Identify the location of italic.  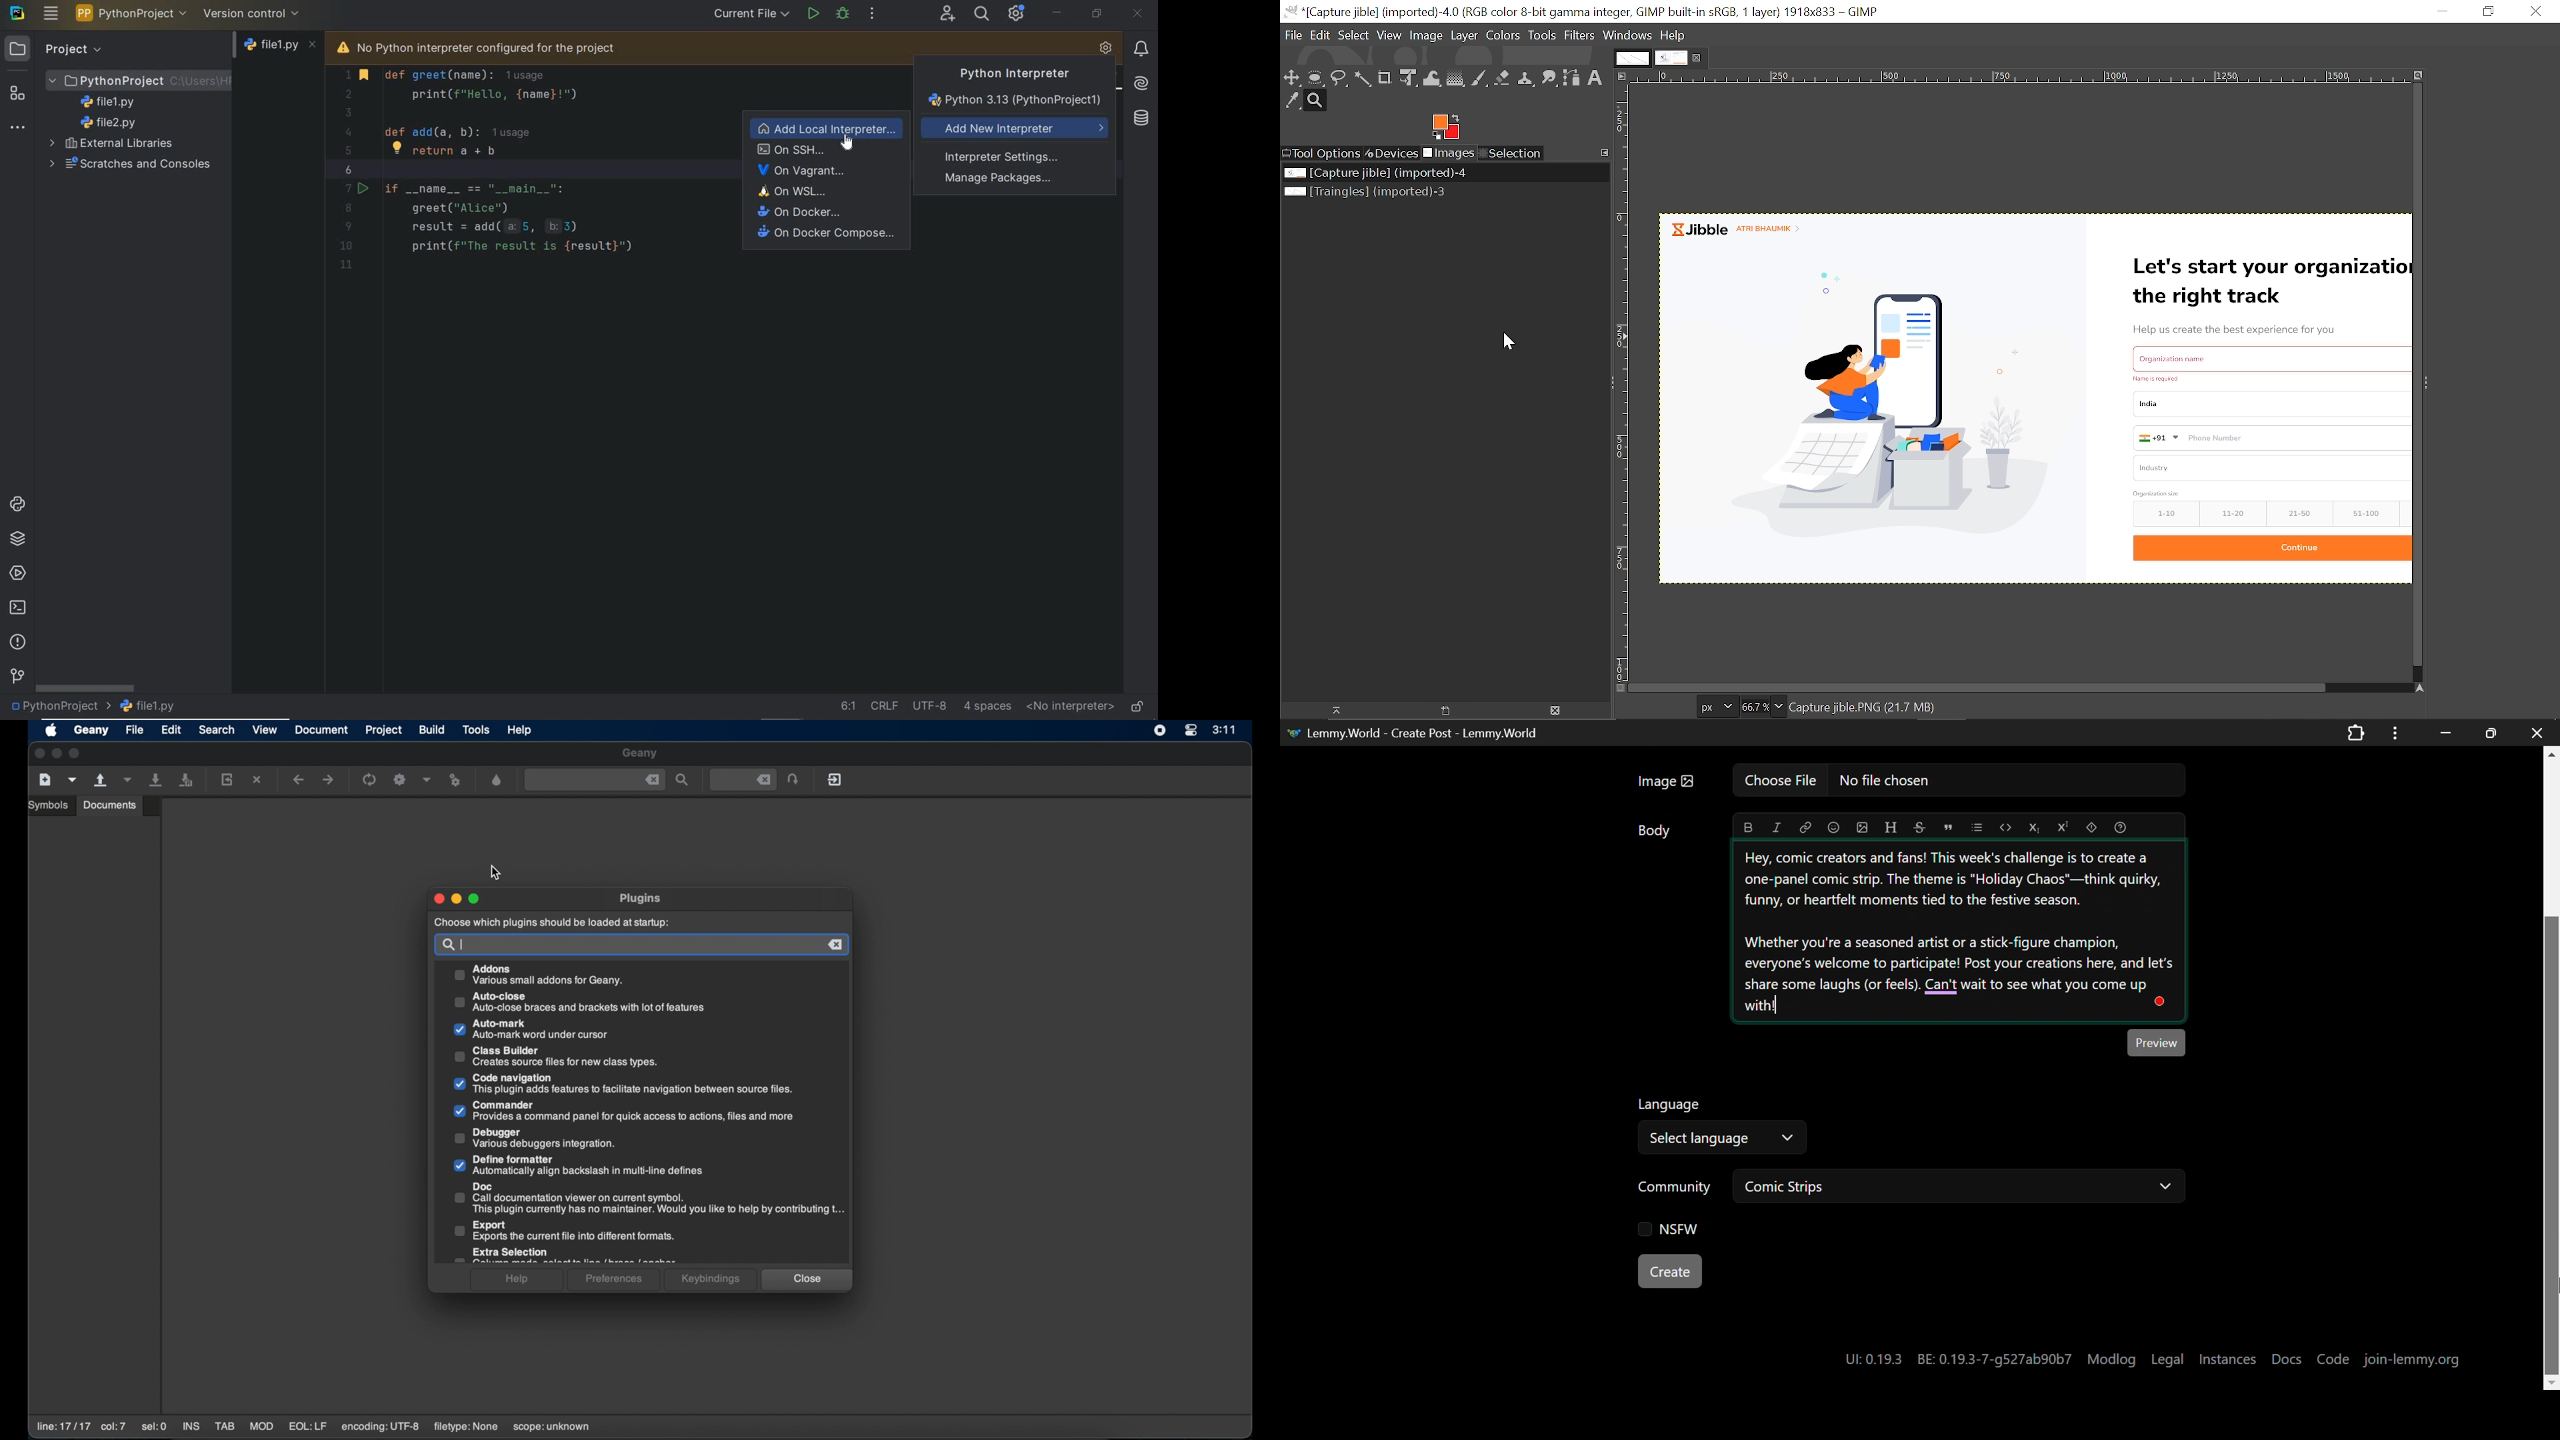
(1777, 829).